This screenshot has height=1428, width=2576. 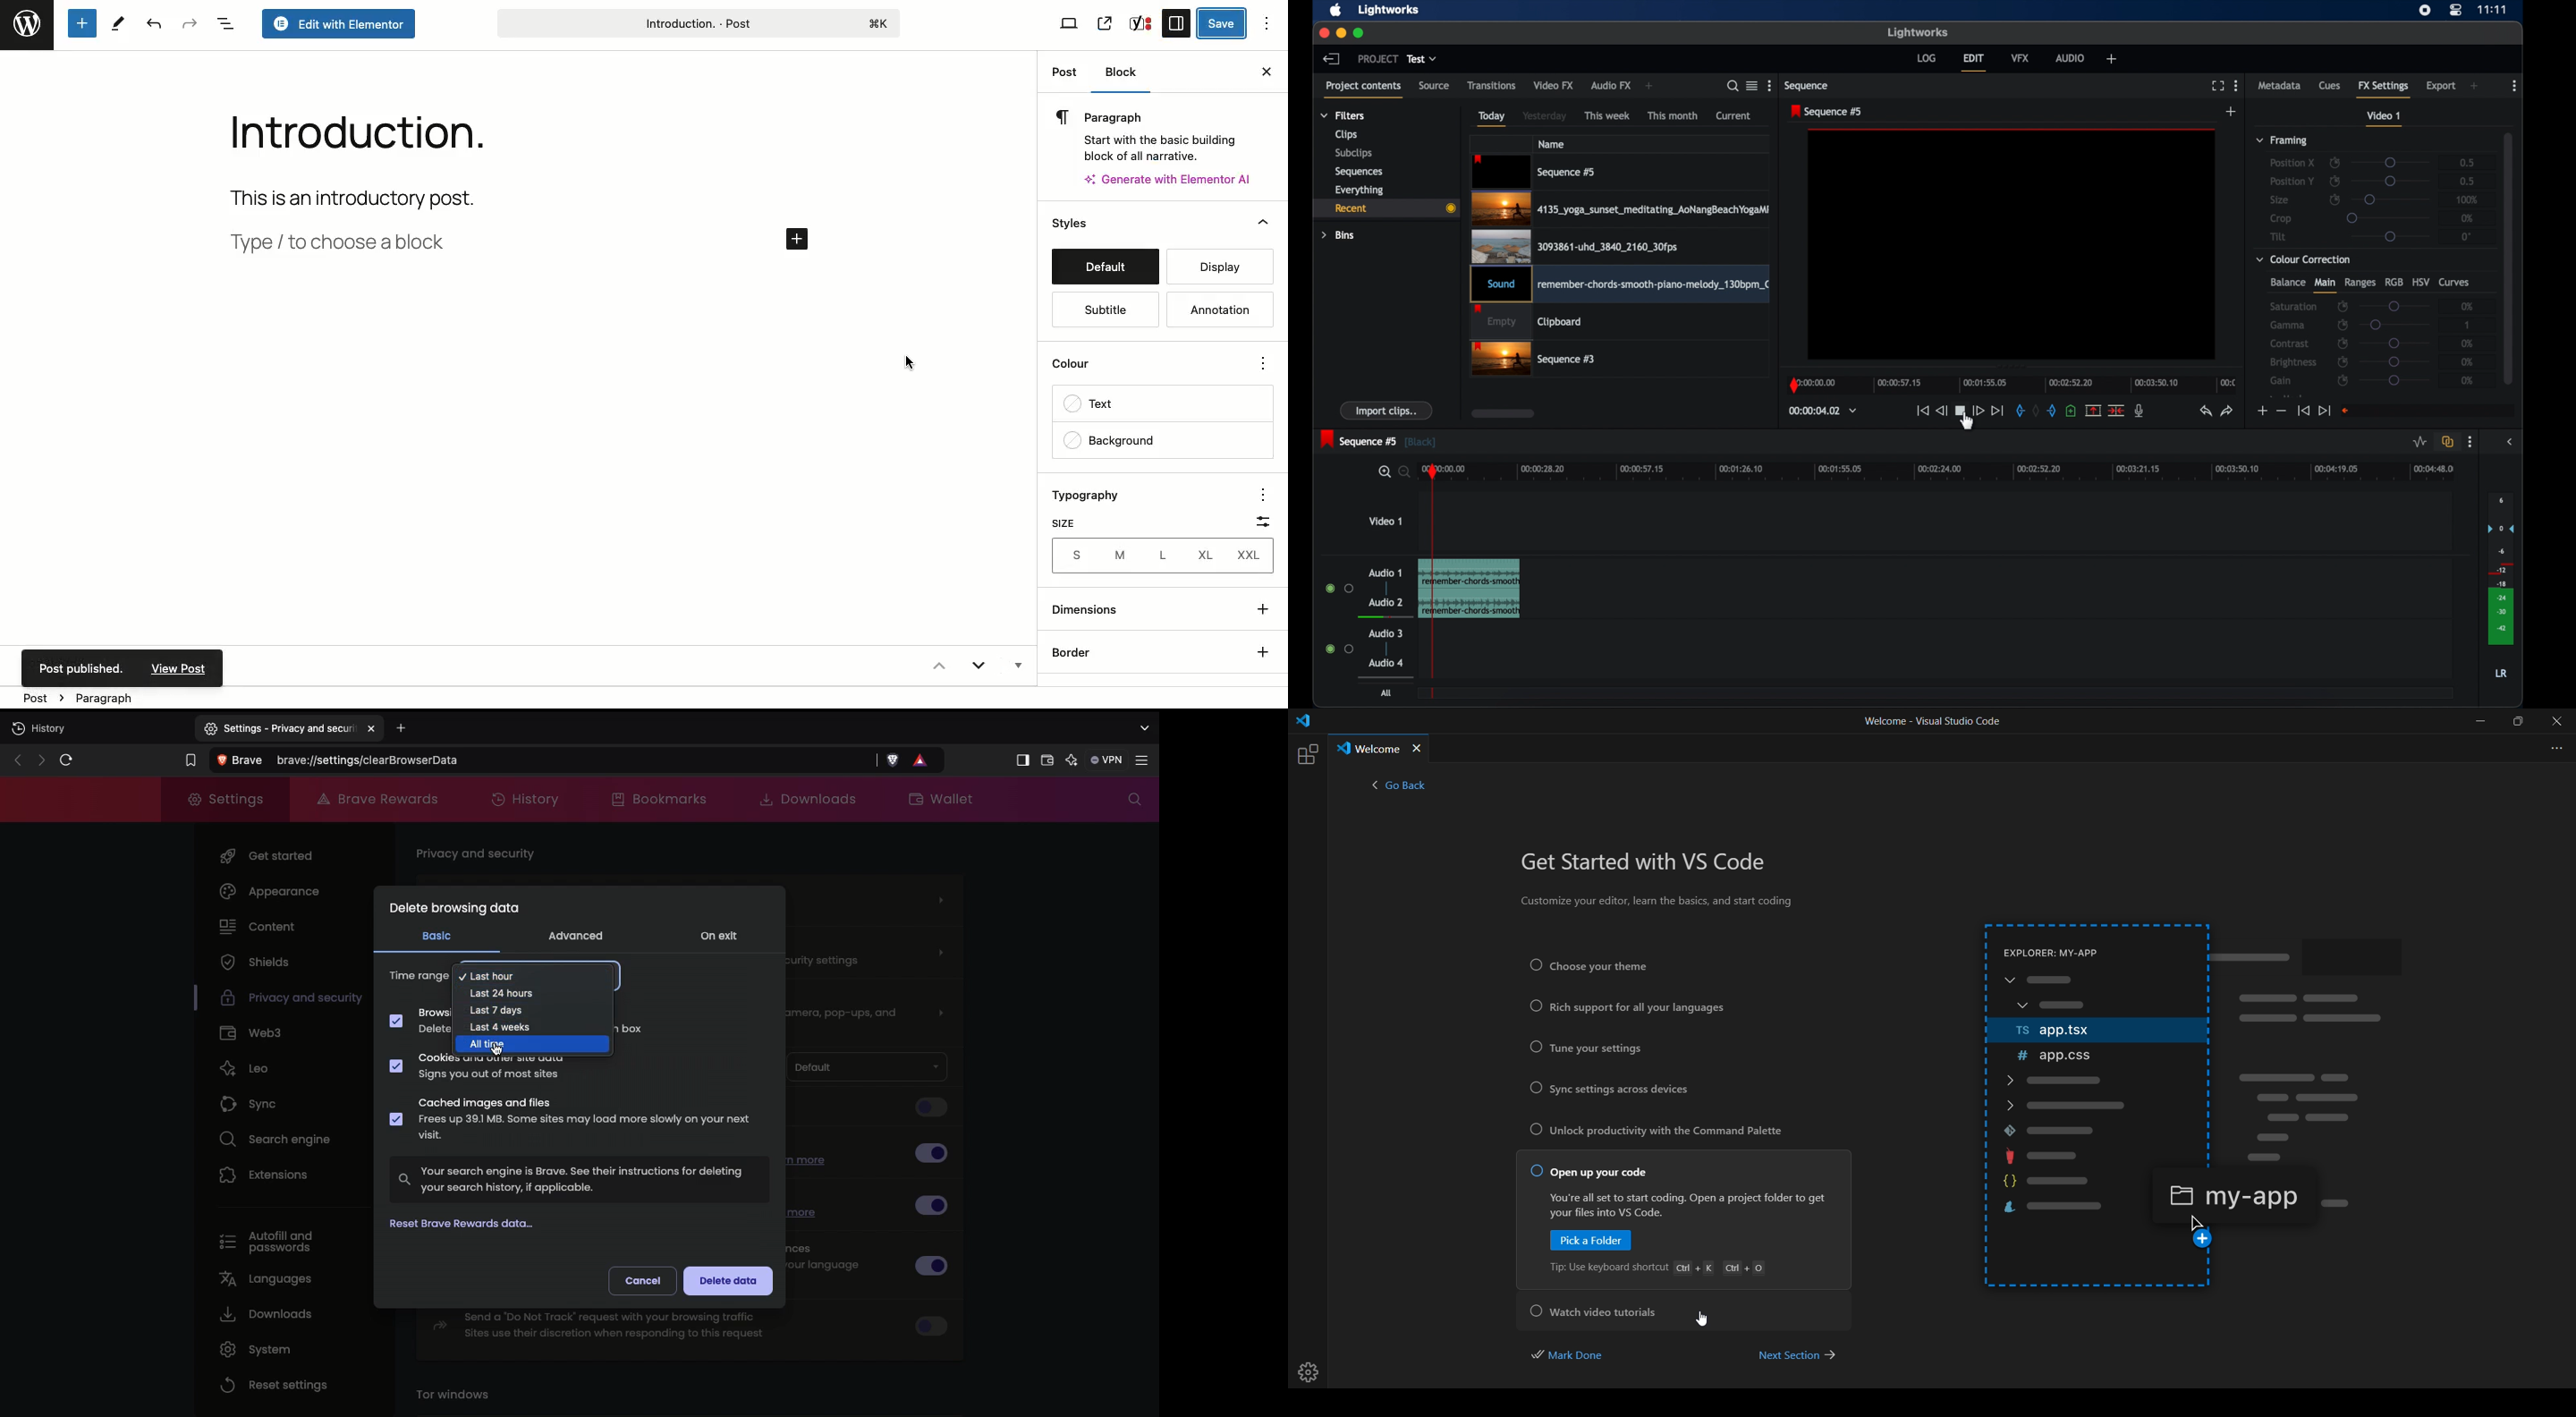 What do you see at coordinates (2448, 442) in the screenshot?
I see `toggle auto track sync` at bounding box center [2448, 442].